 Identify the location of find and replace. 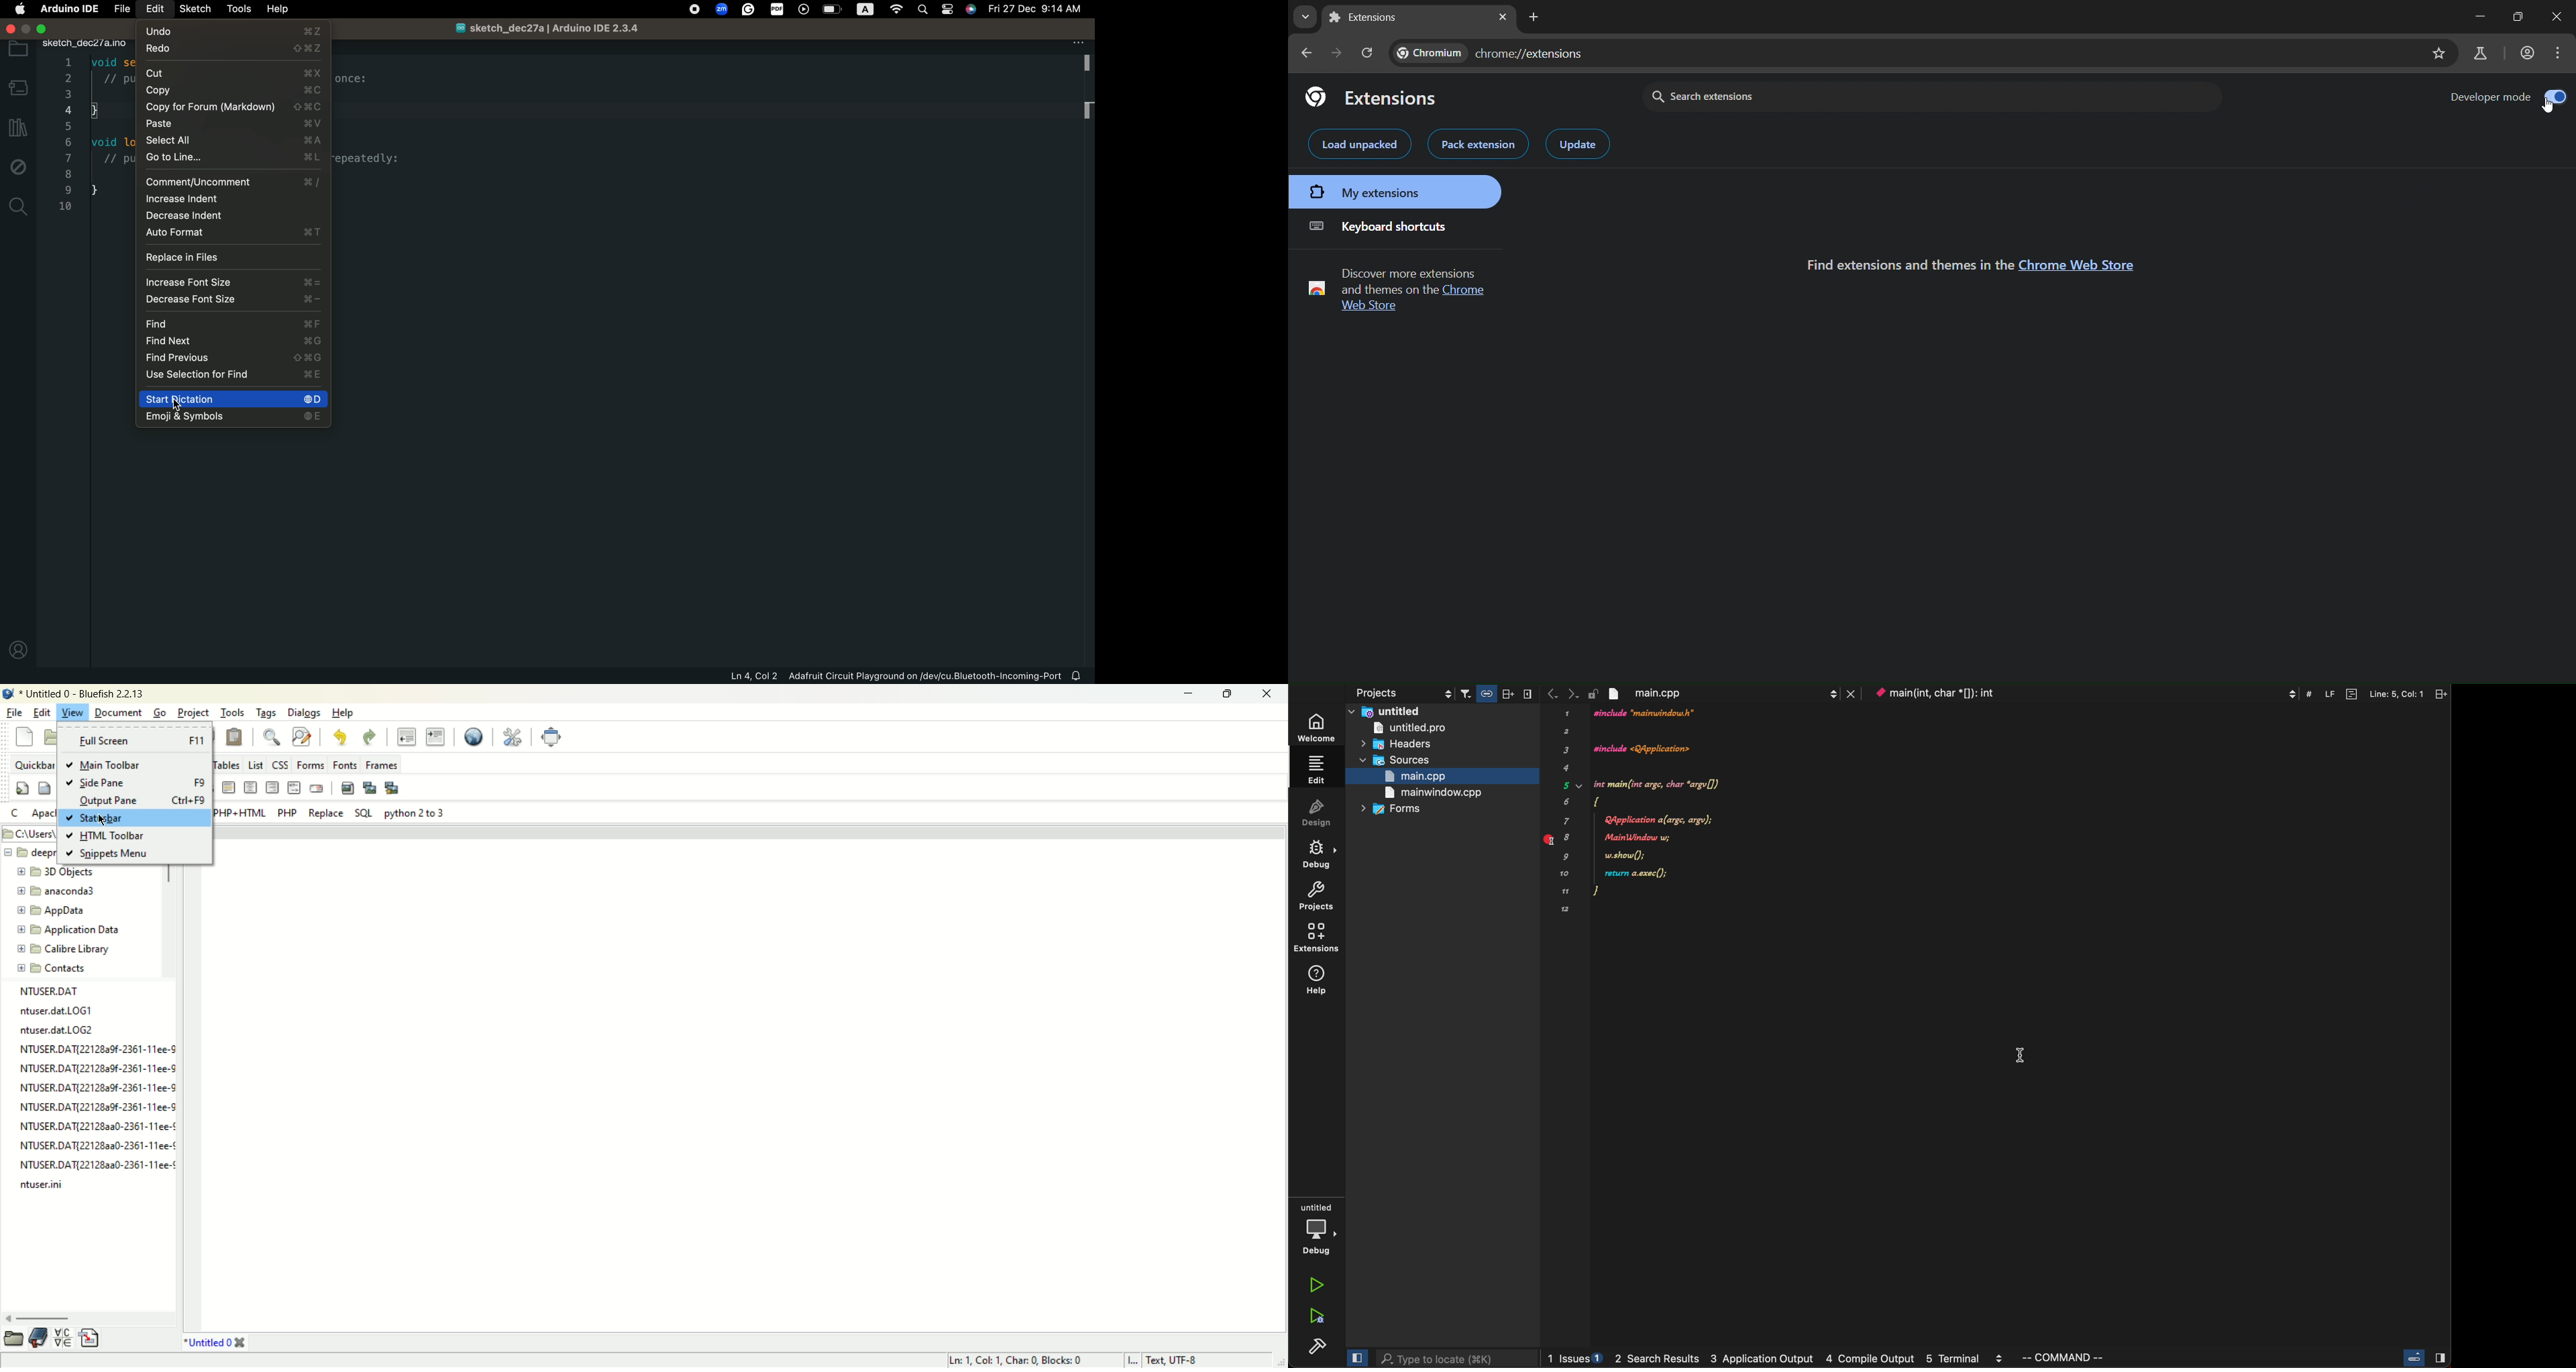
(301, 738).